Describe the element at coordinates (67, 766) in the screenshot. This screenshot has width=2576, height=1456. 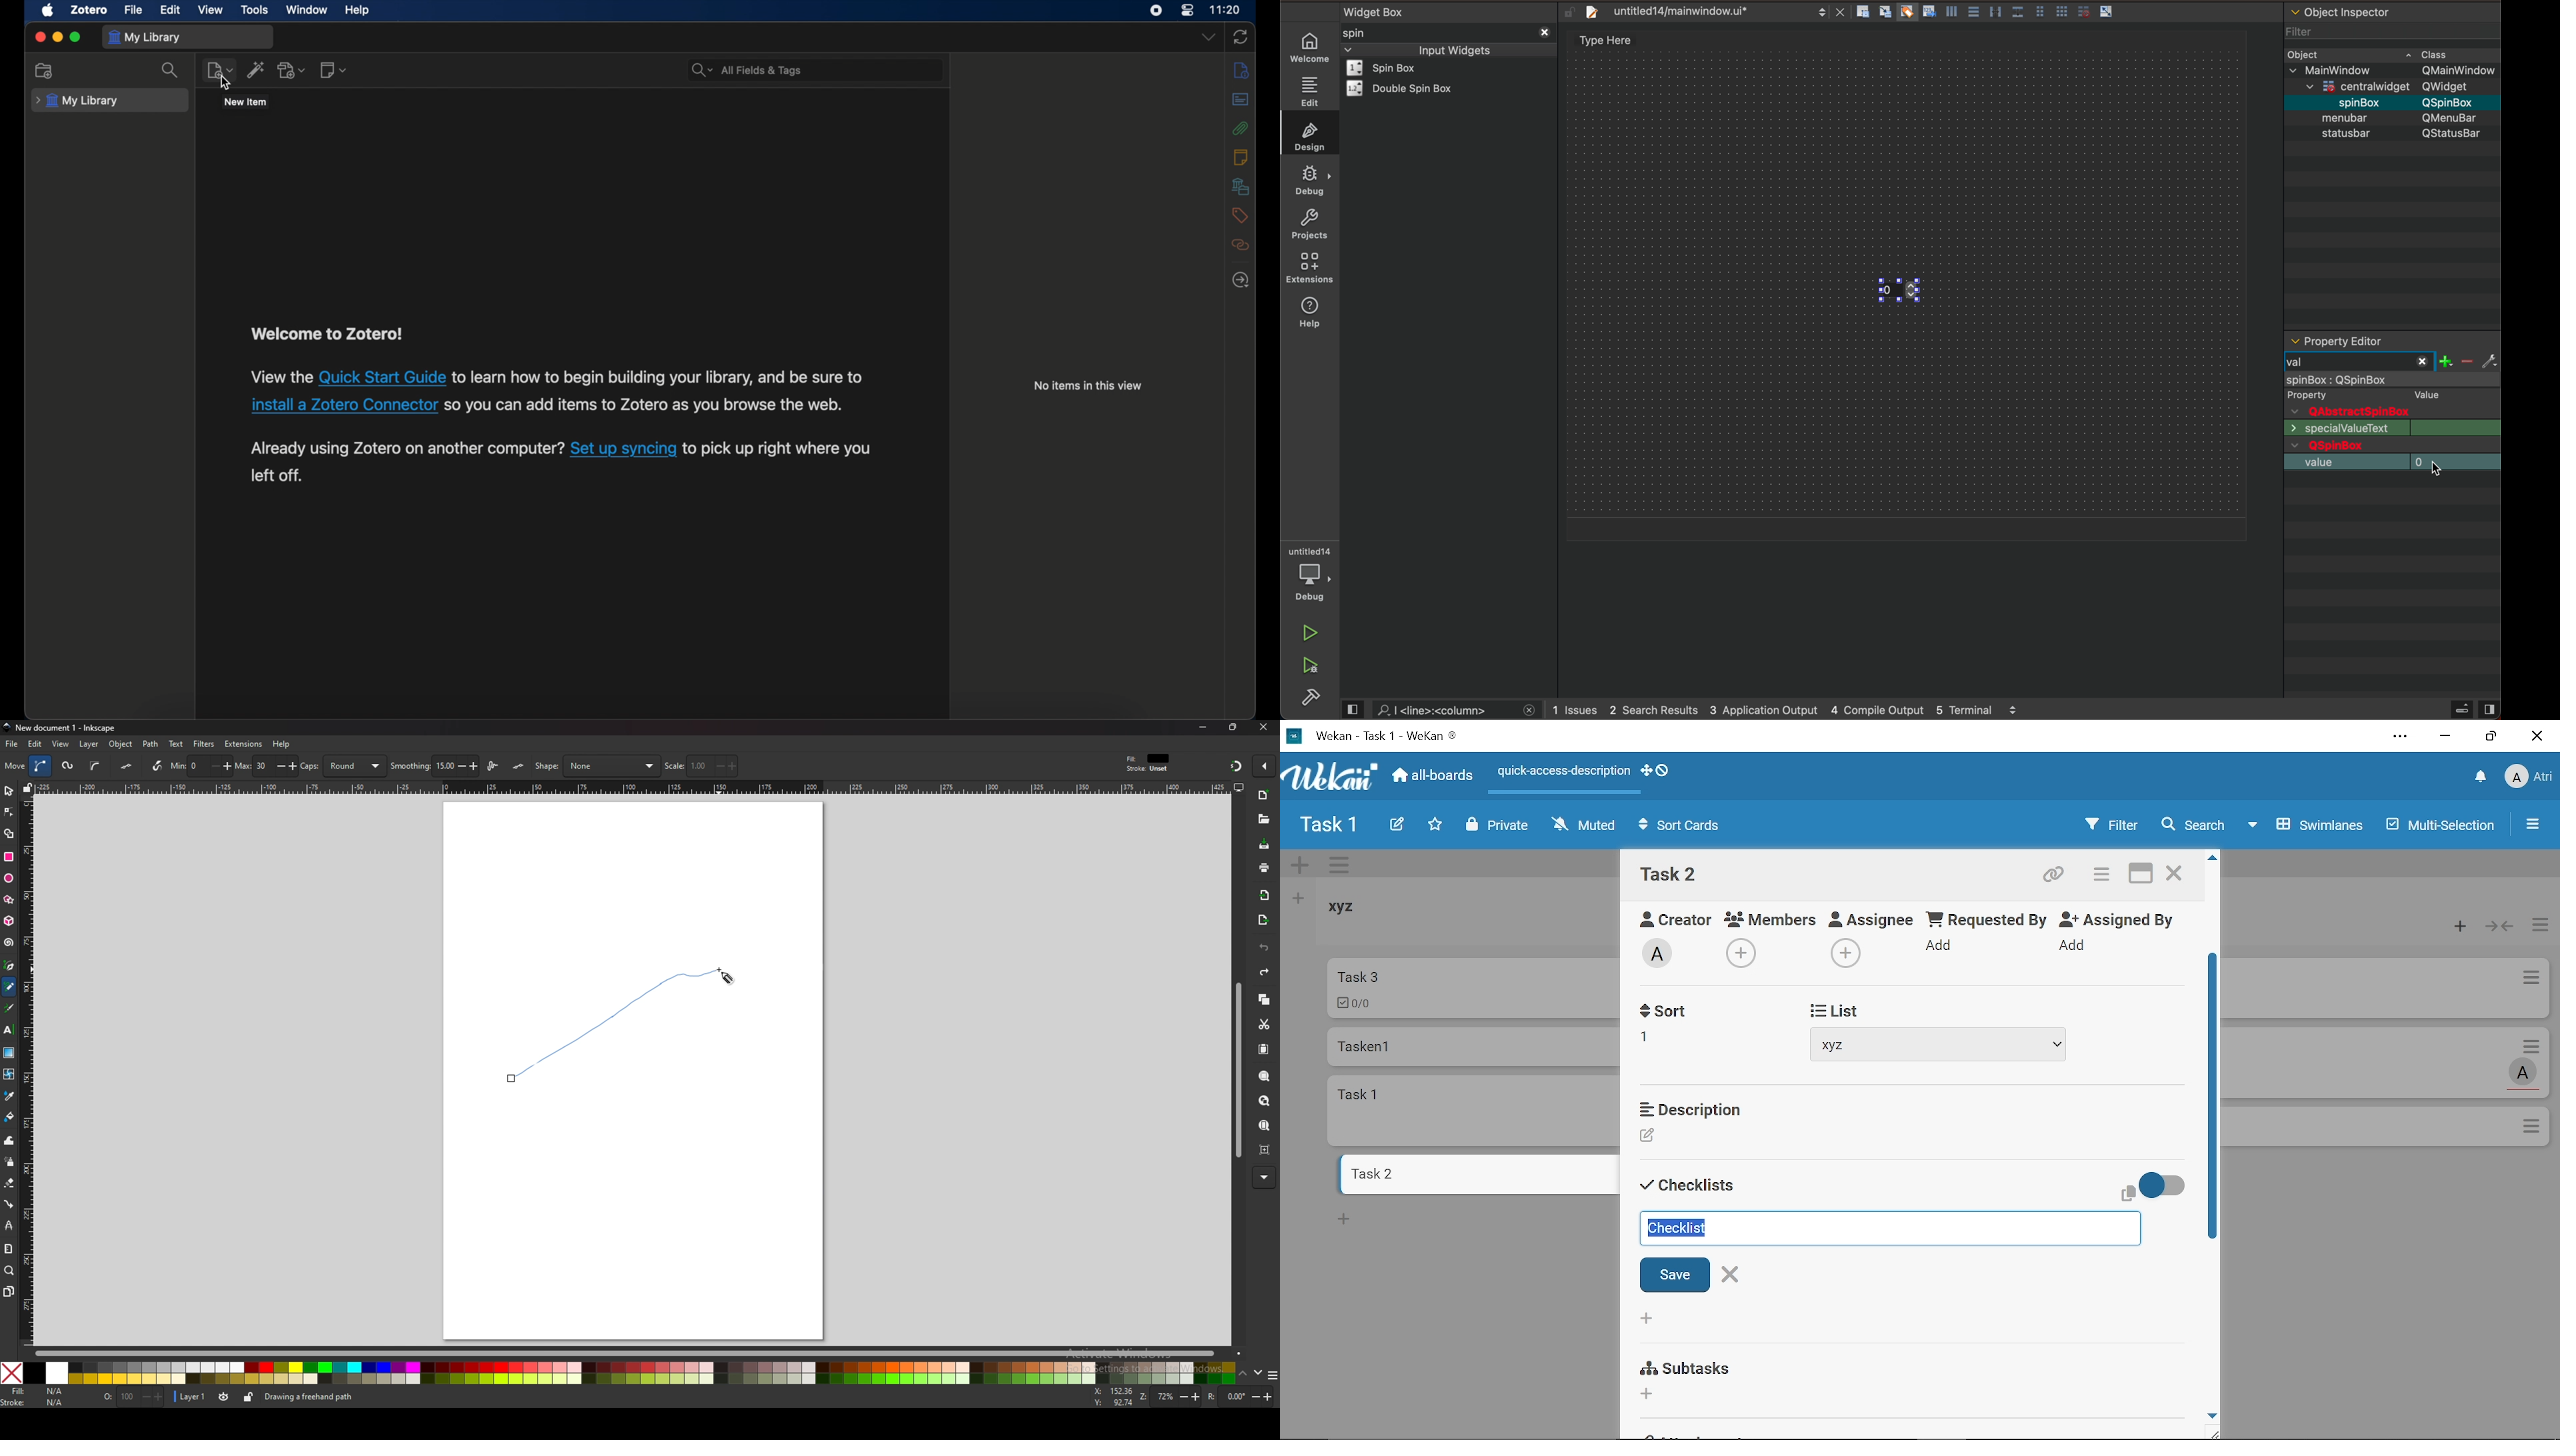
I see `spiro path` at that location.